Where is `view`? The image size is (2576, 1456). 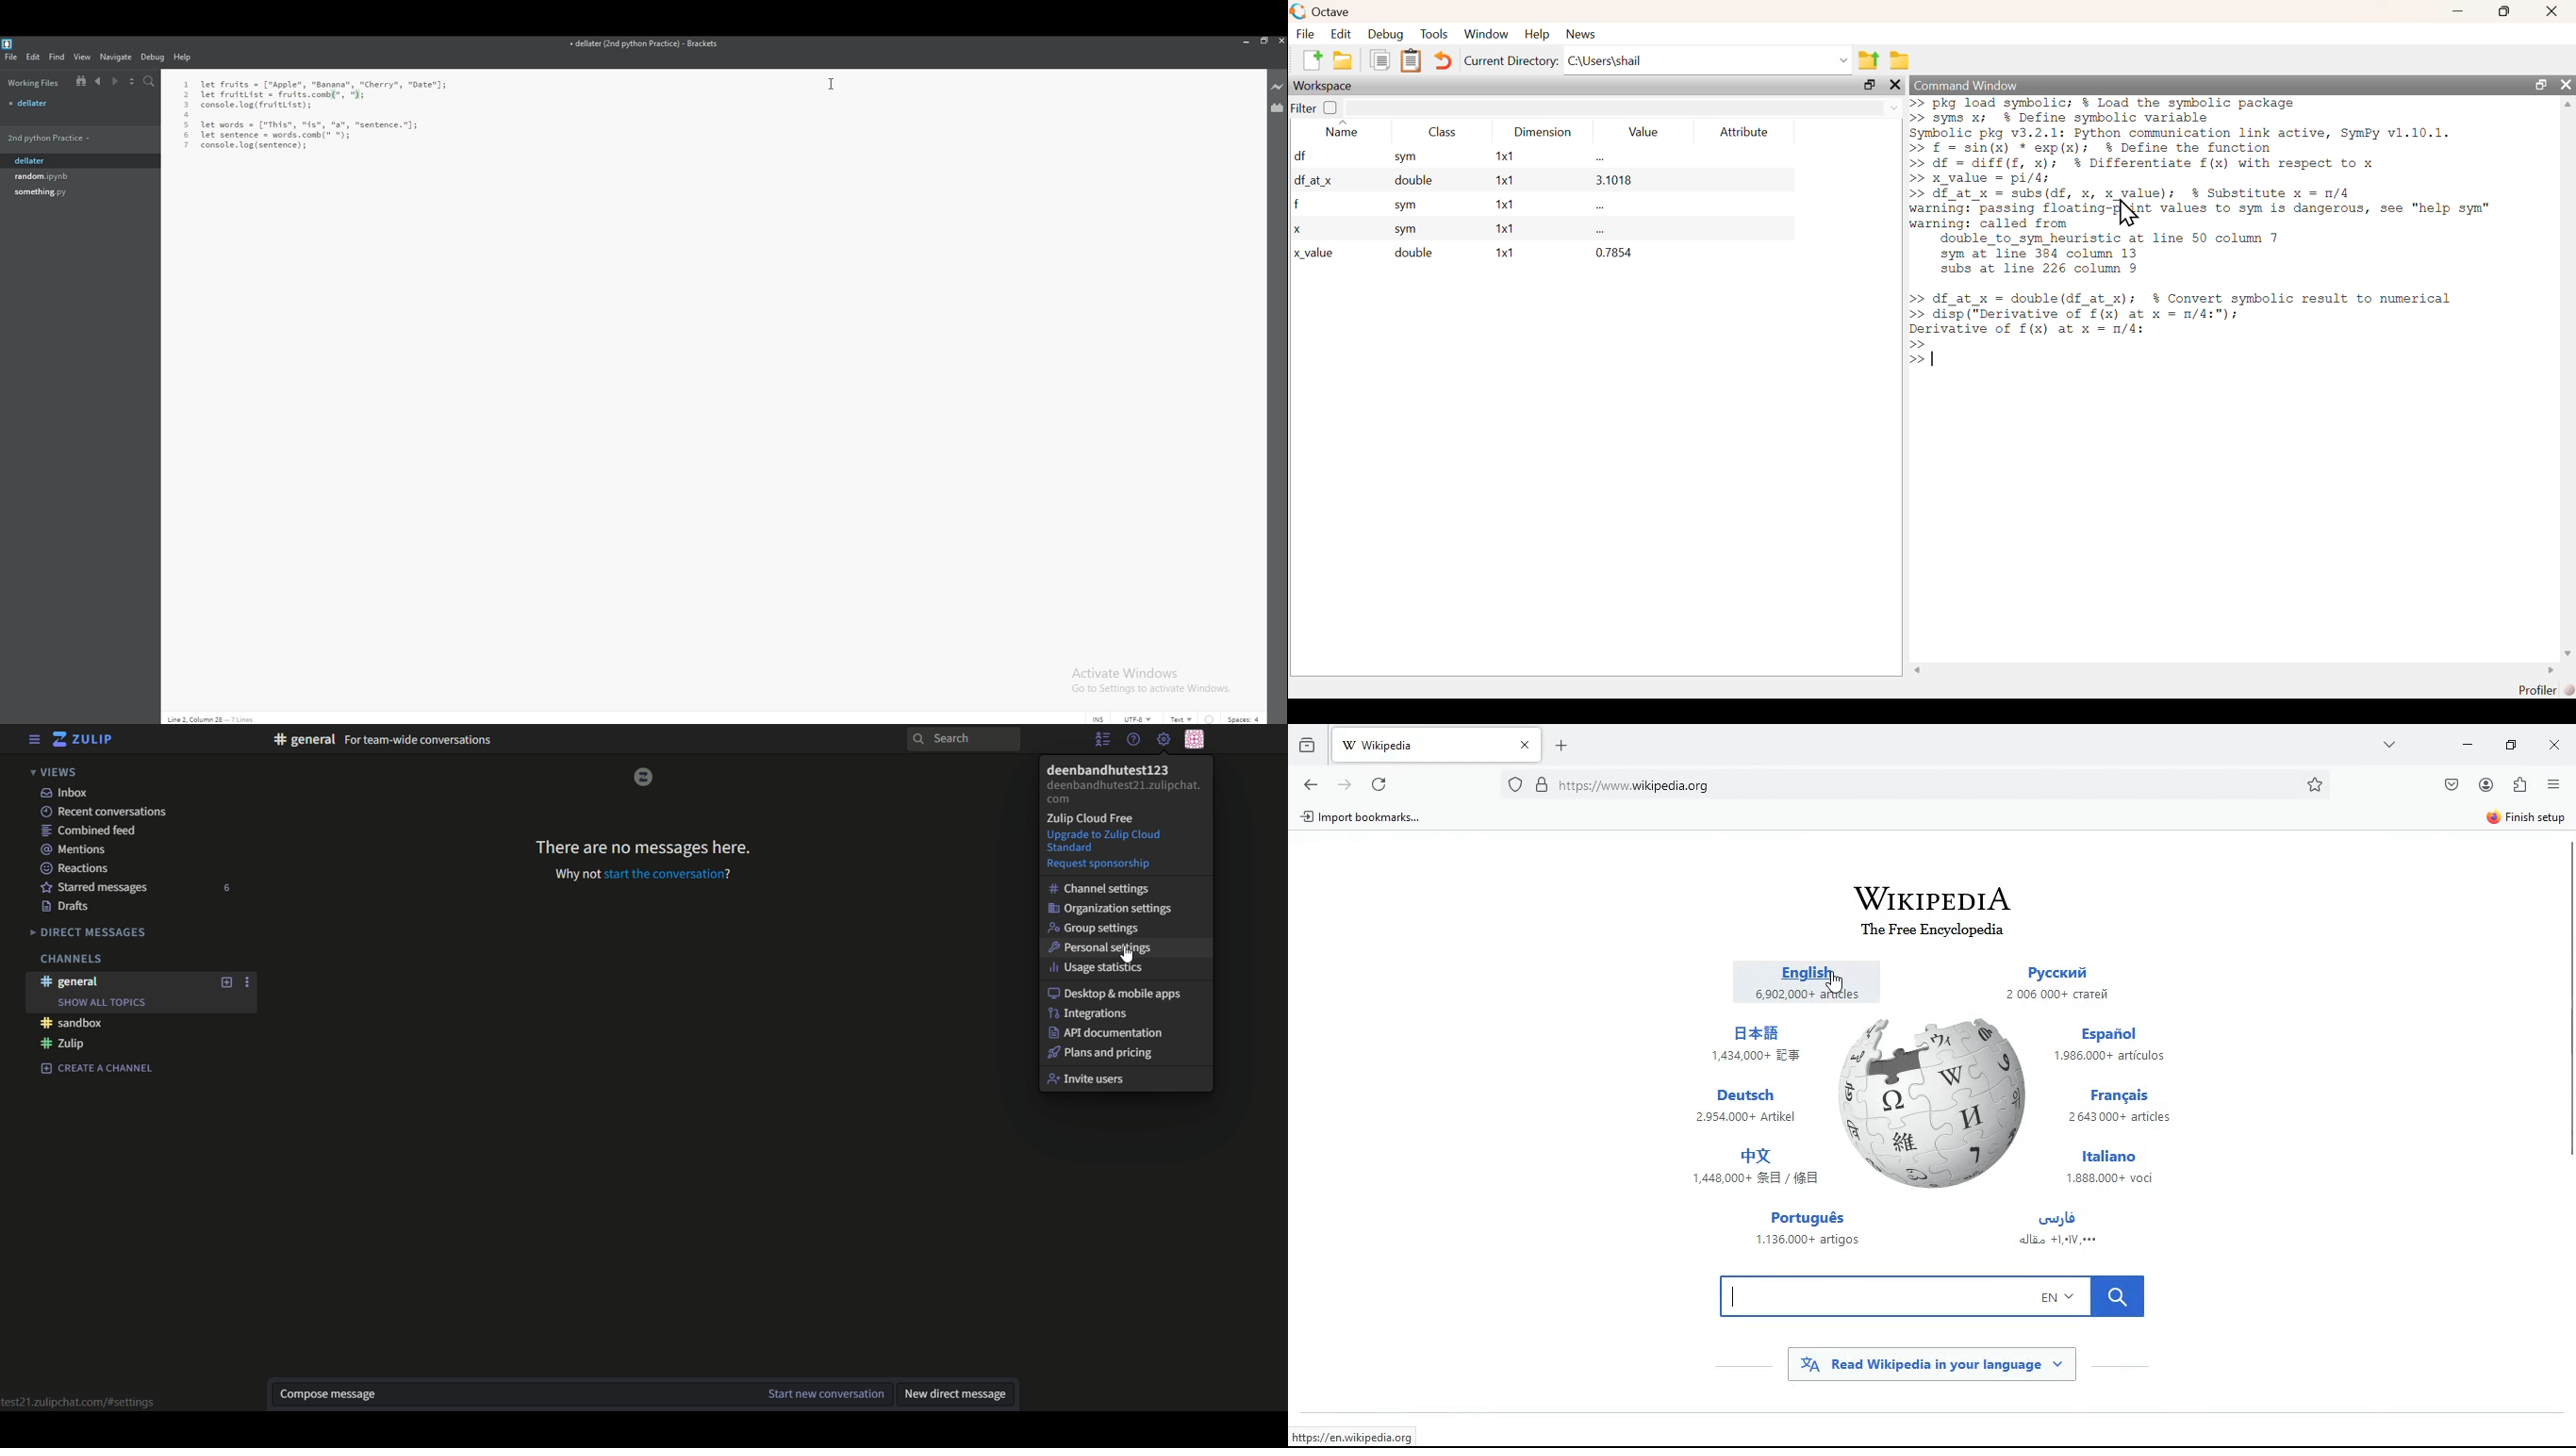
view is located at coordinates (2390, 748).